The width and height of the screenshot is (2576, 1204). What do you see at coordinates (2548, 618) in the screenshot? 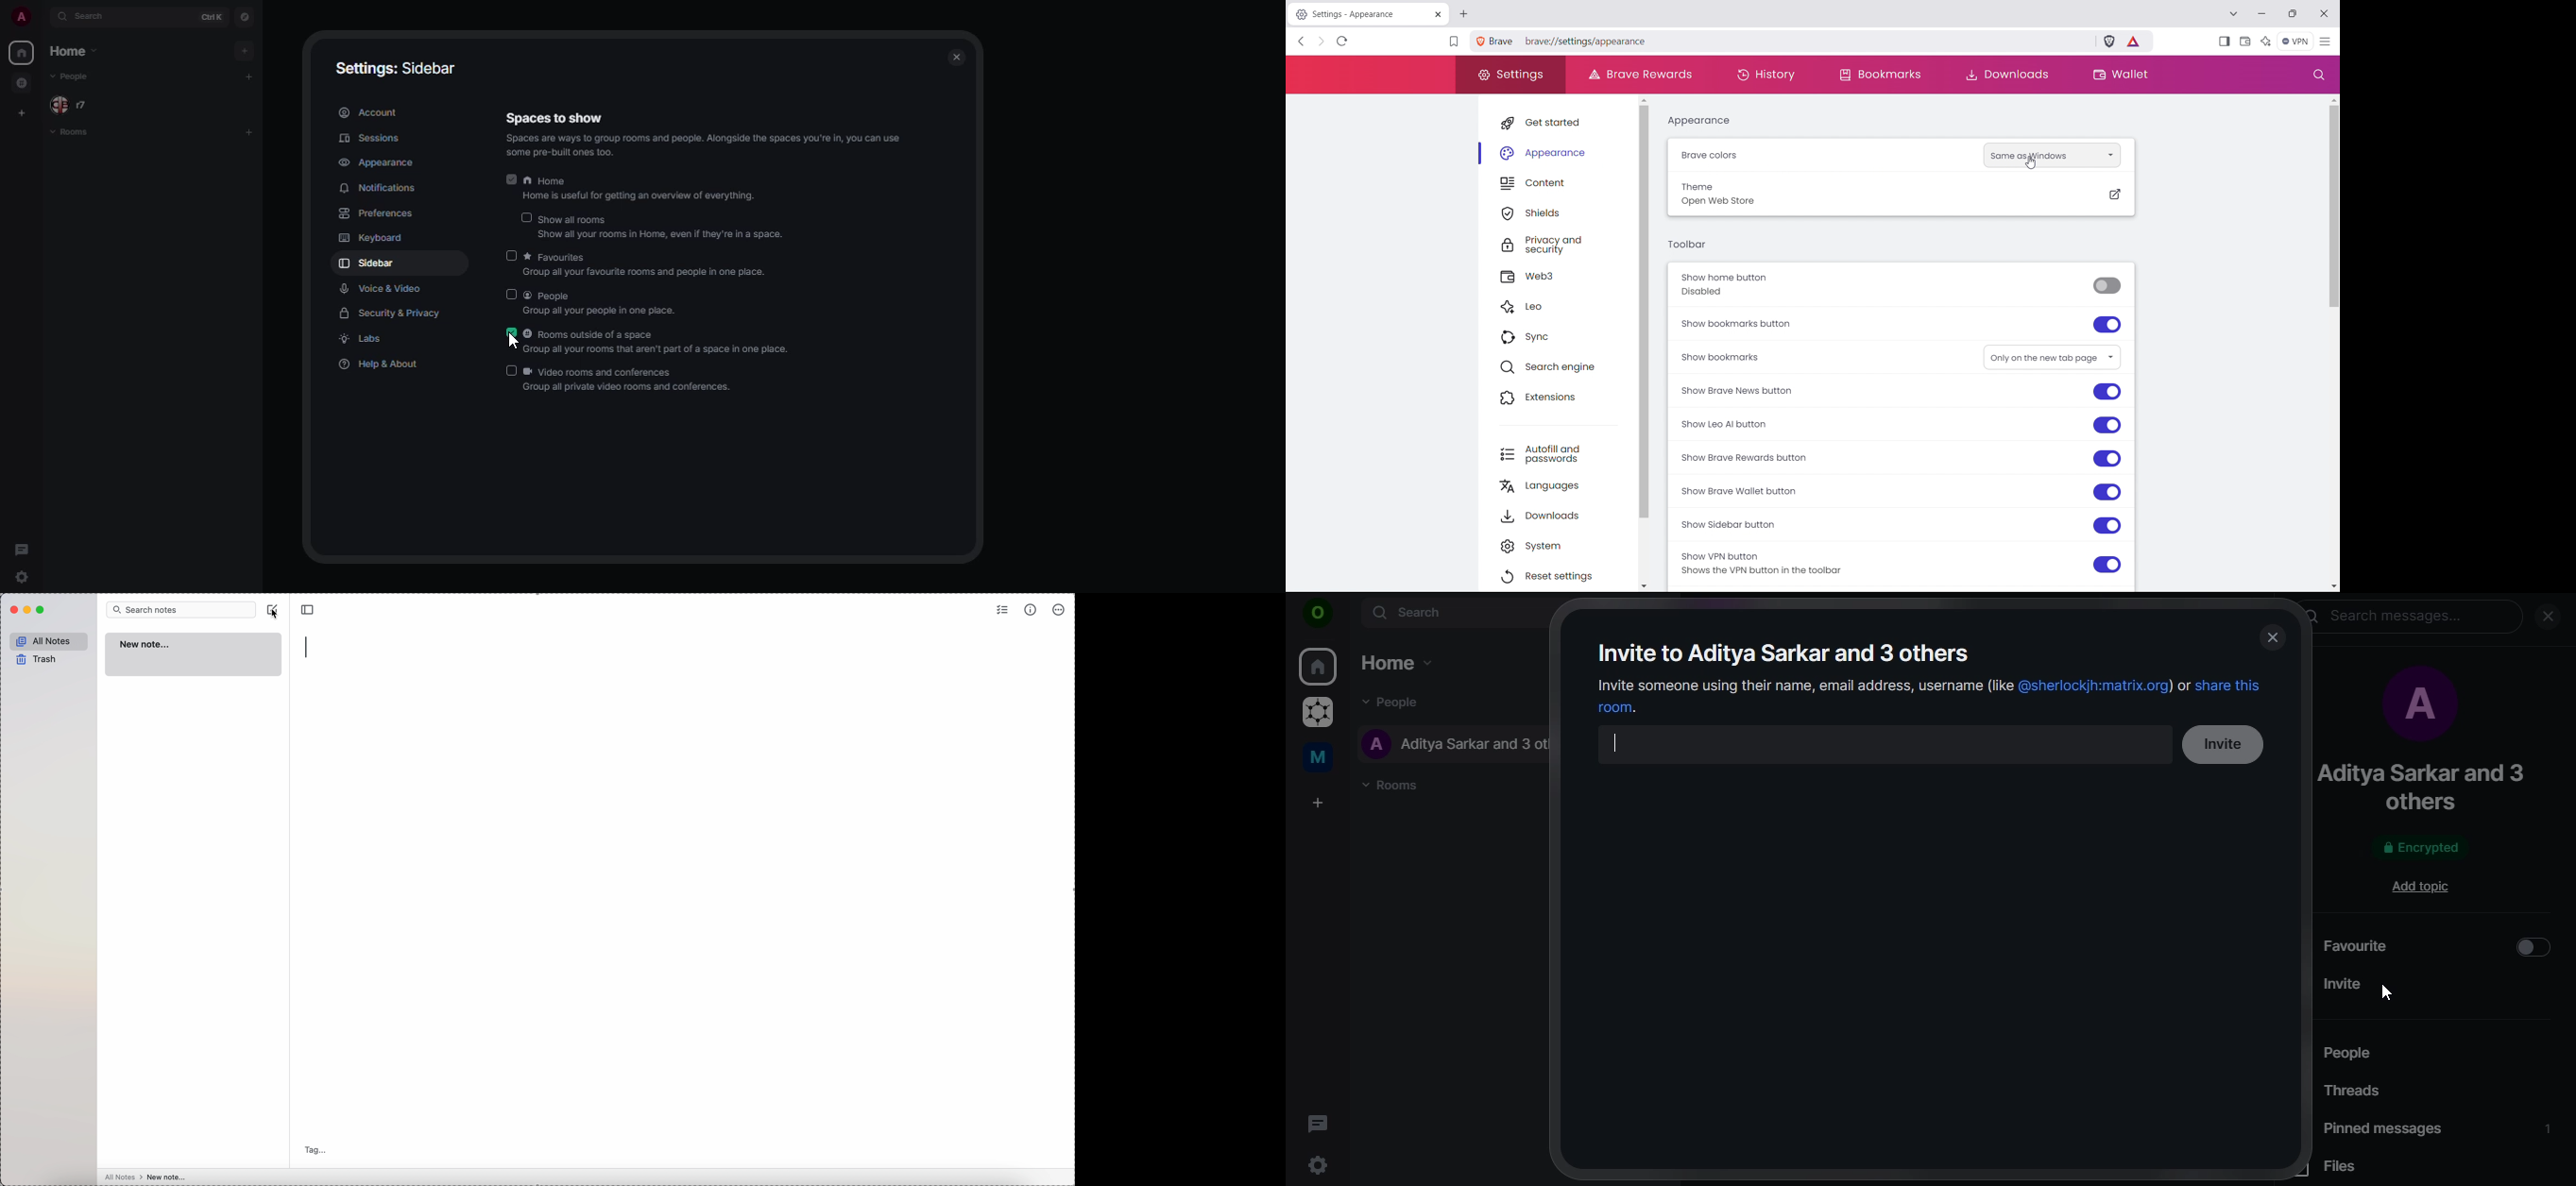
I see `close` at bounding box center [2548, 618].